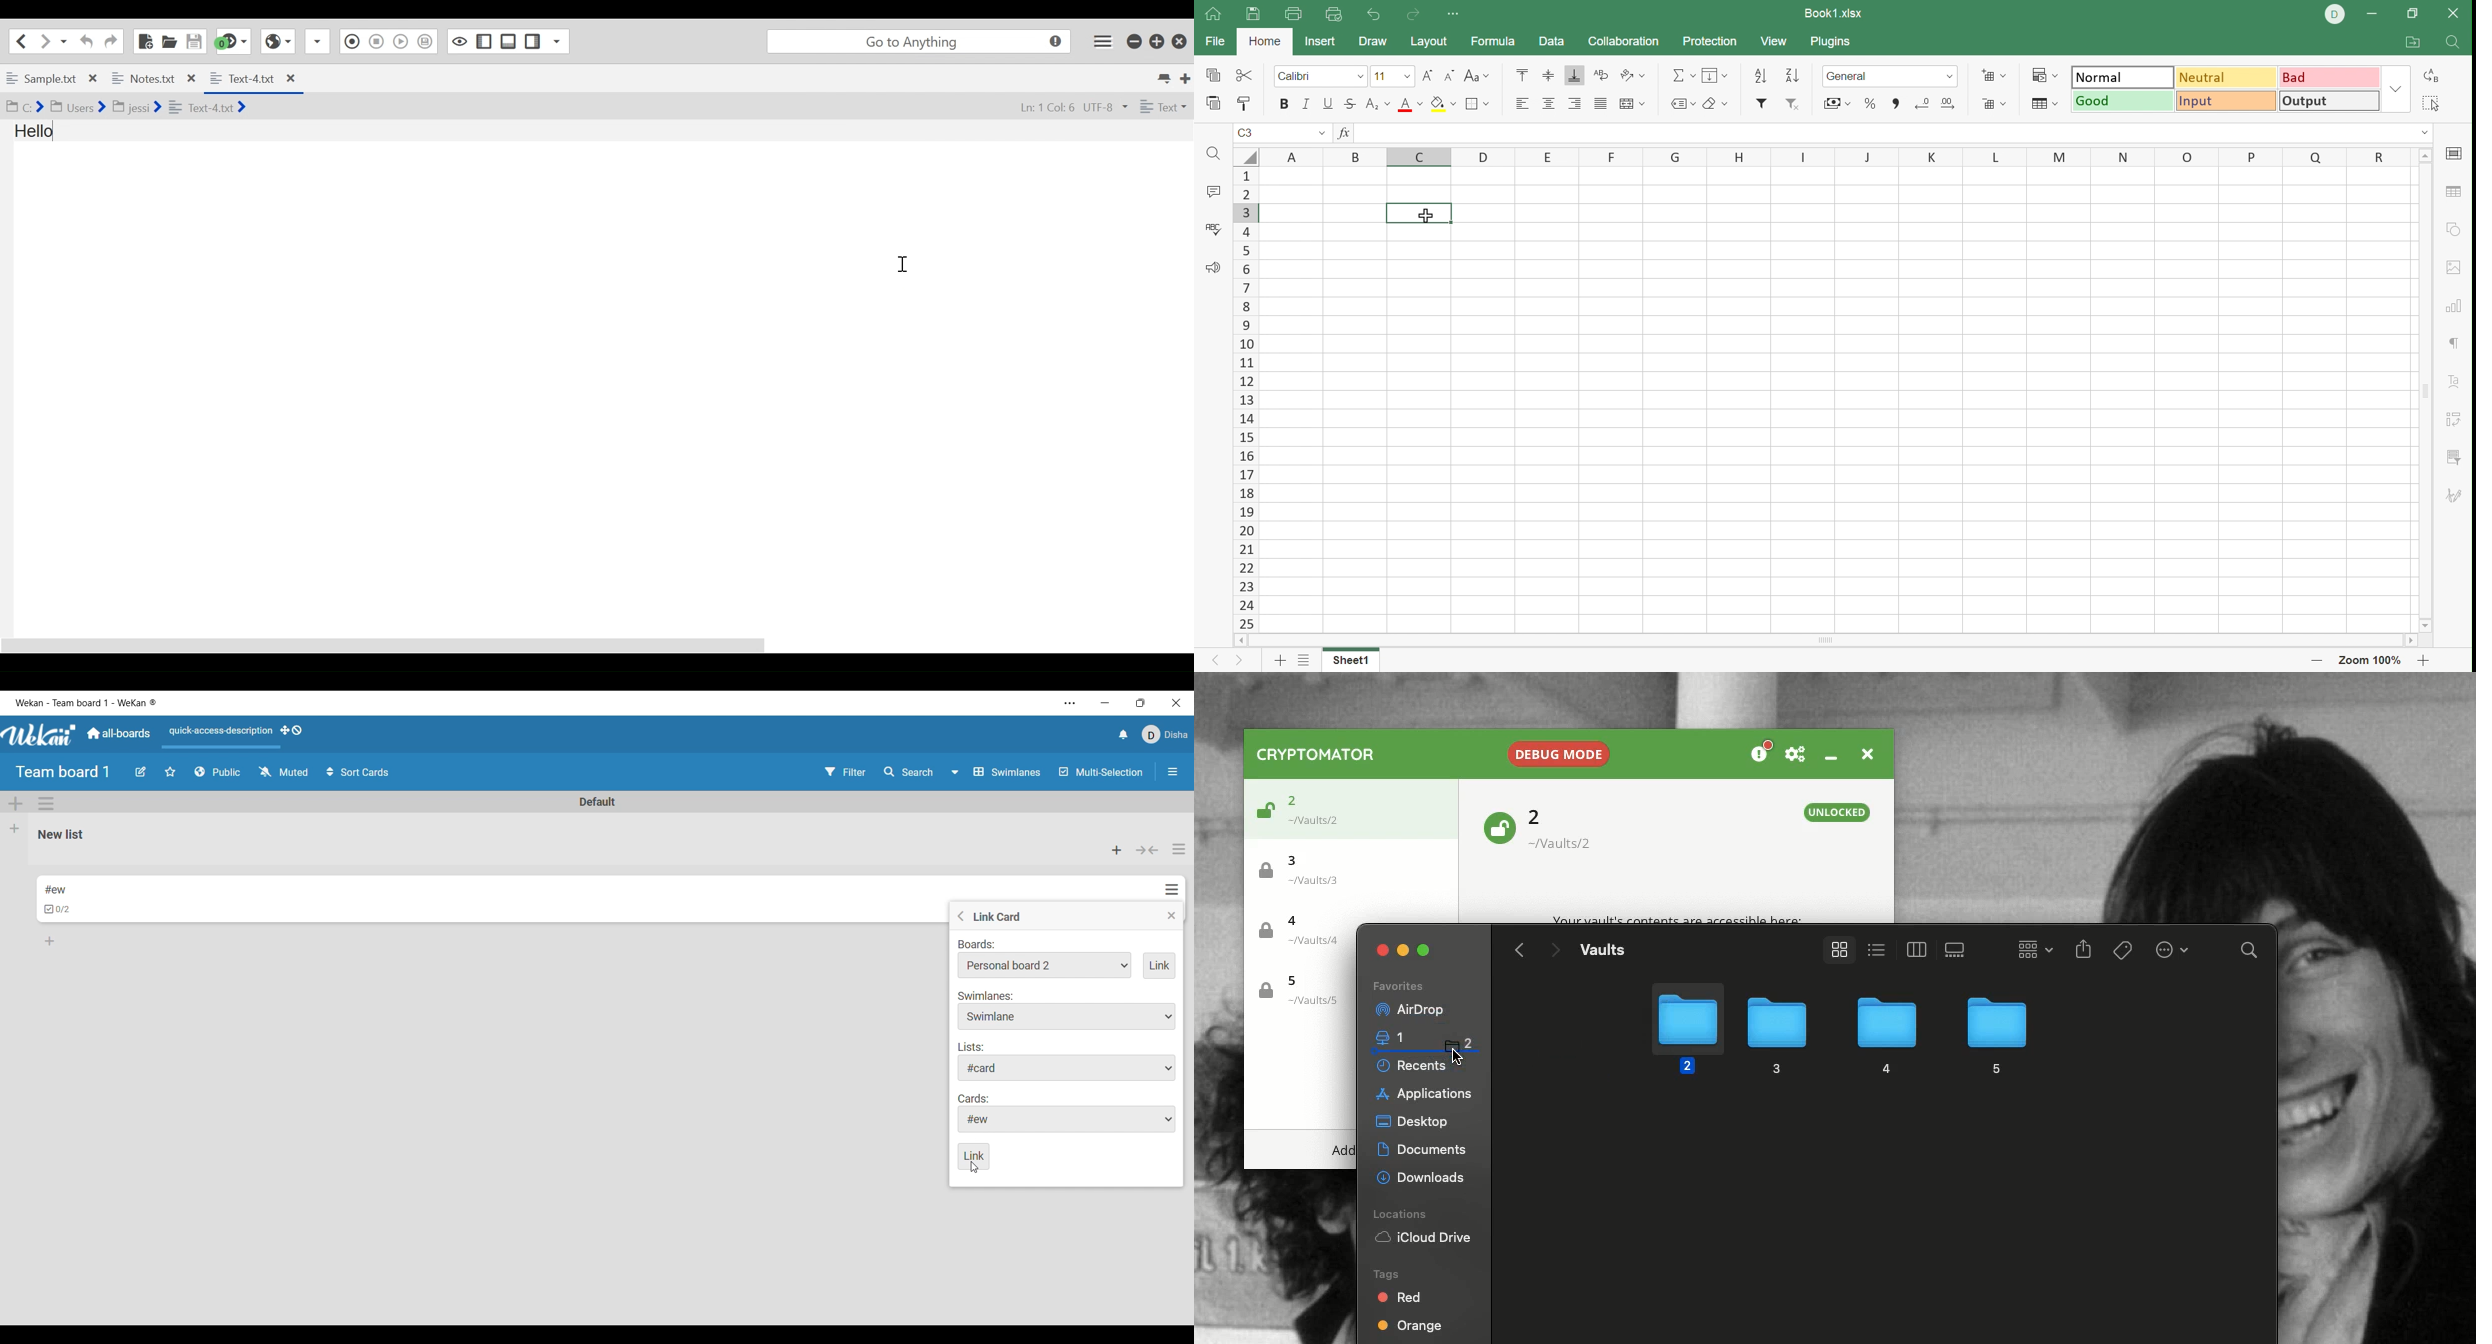 The image size is (2492, 1344). Describe the element at coordinates (194, 41) in the screenshot. I see `Save File` at that location.